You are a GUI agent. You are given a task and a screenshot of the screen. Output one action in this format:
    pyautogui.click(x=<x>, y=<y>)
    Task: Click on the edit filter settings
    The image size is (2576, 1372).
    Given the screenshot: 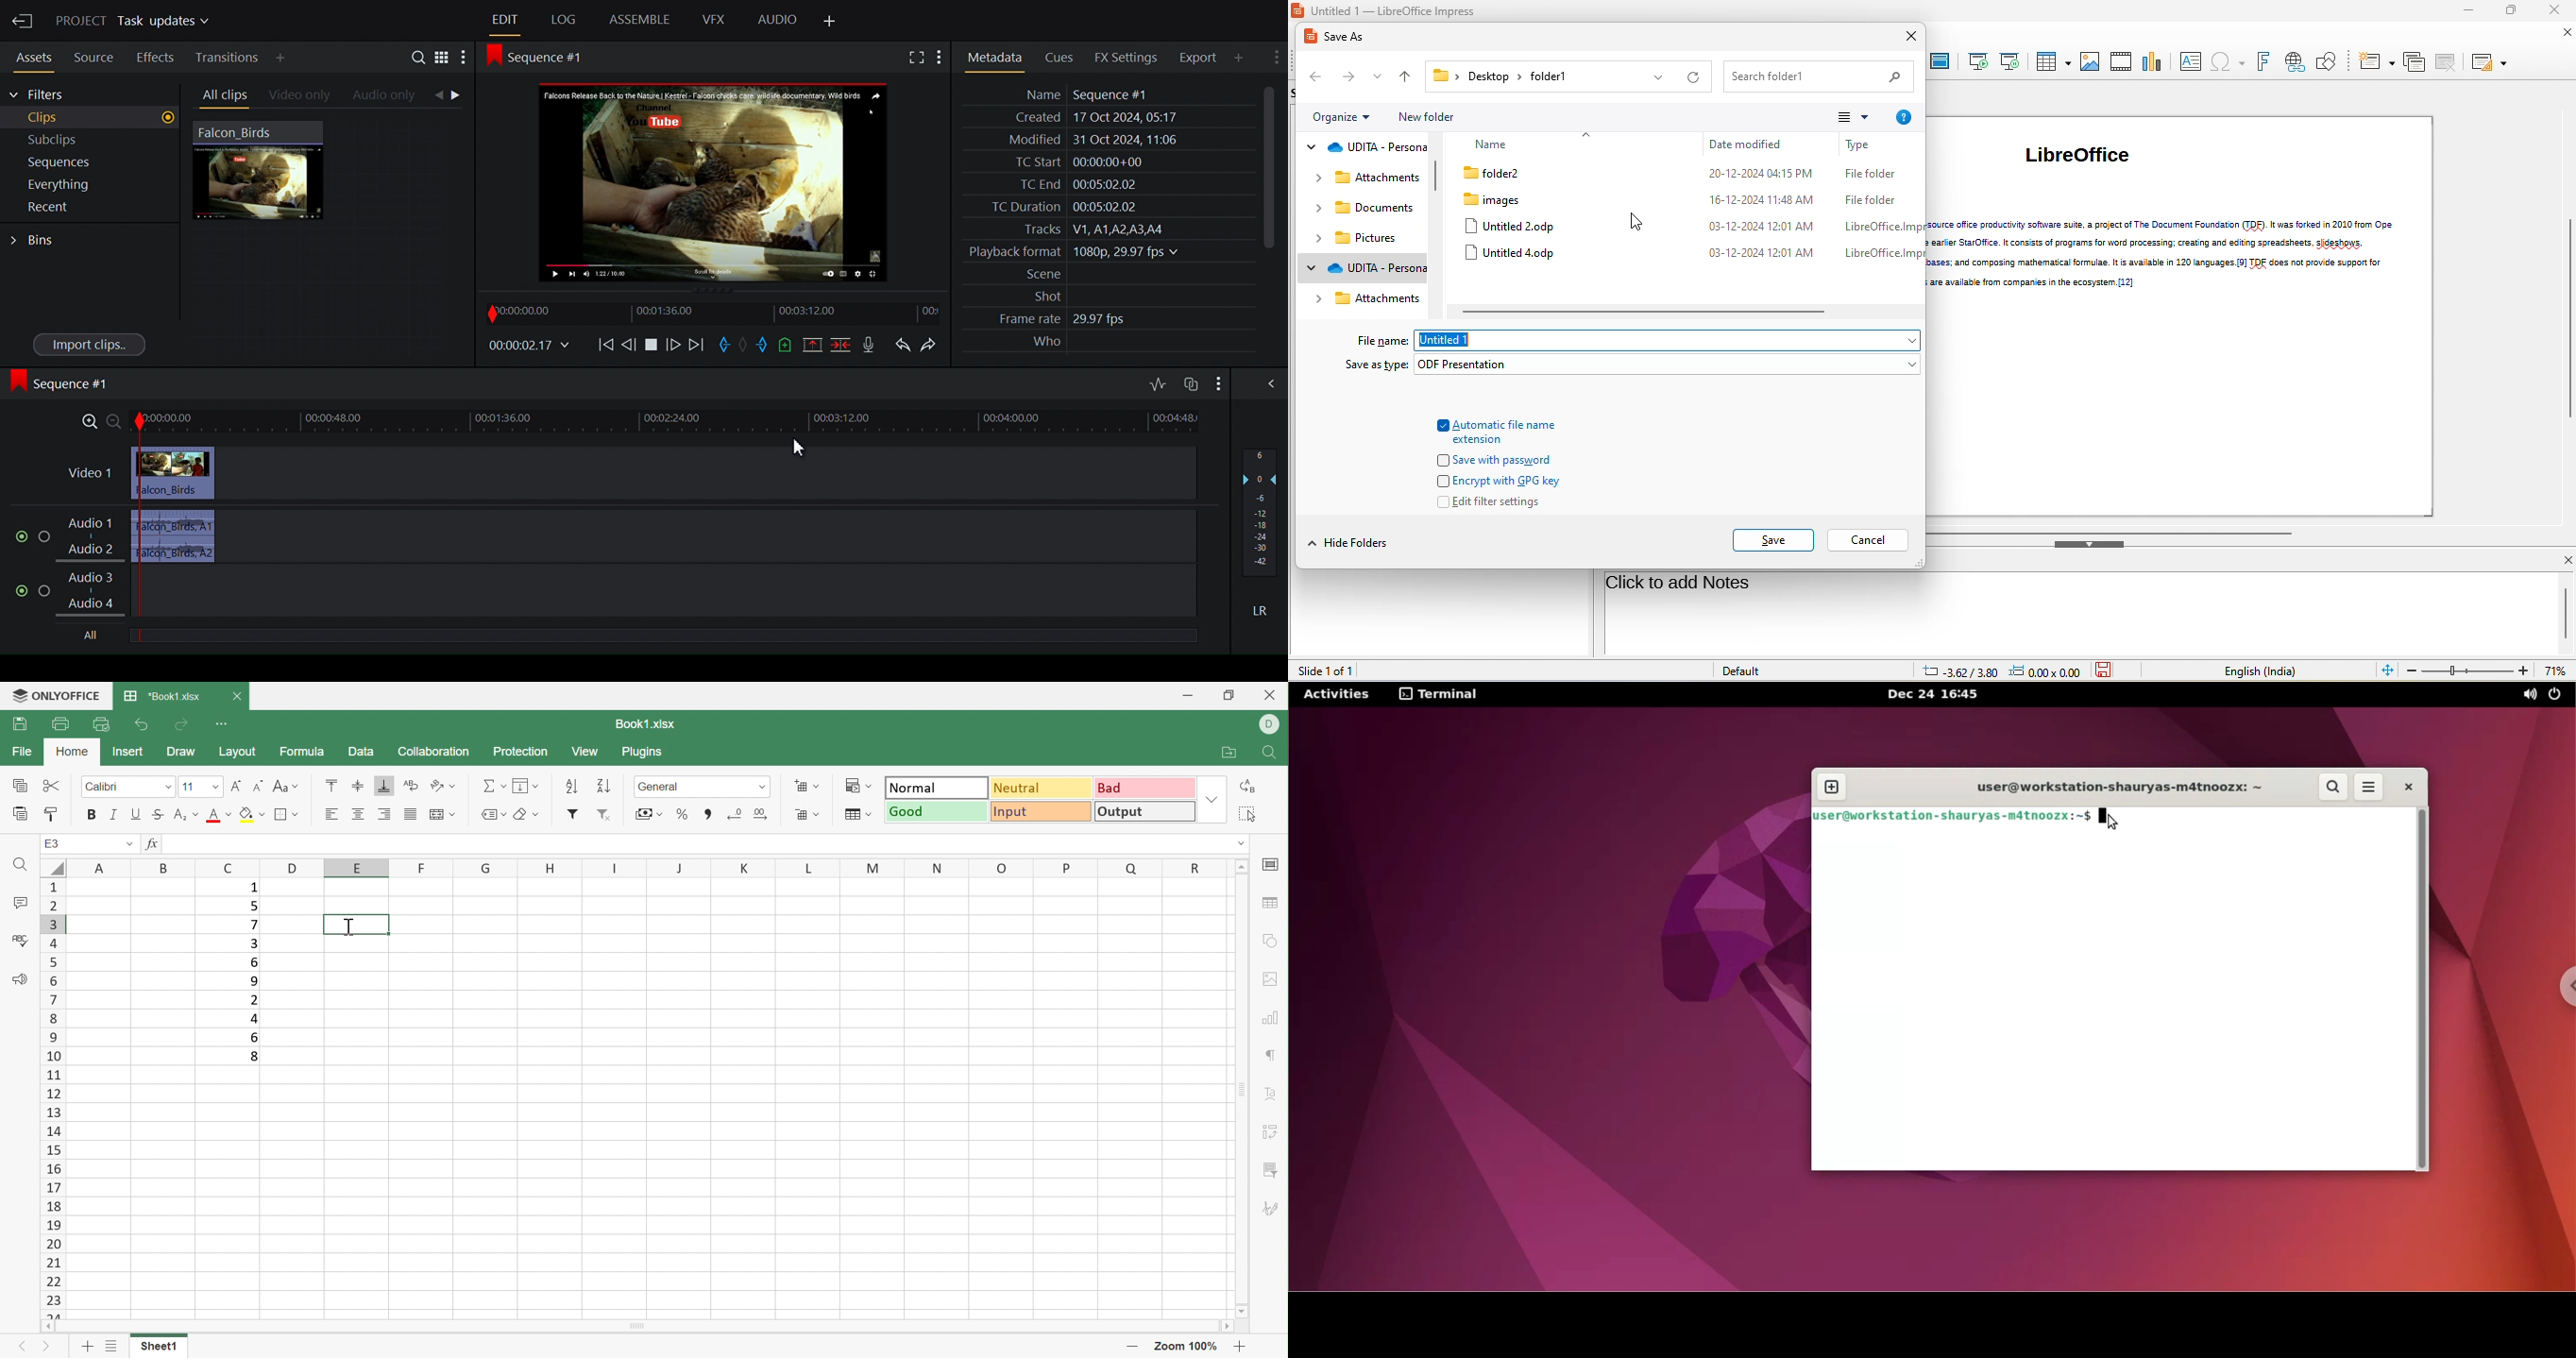 What is the action you would take?
    pyautogui.click(x=1492, y=502)
    